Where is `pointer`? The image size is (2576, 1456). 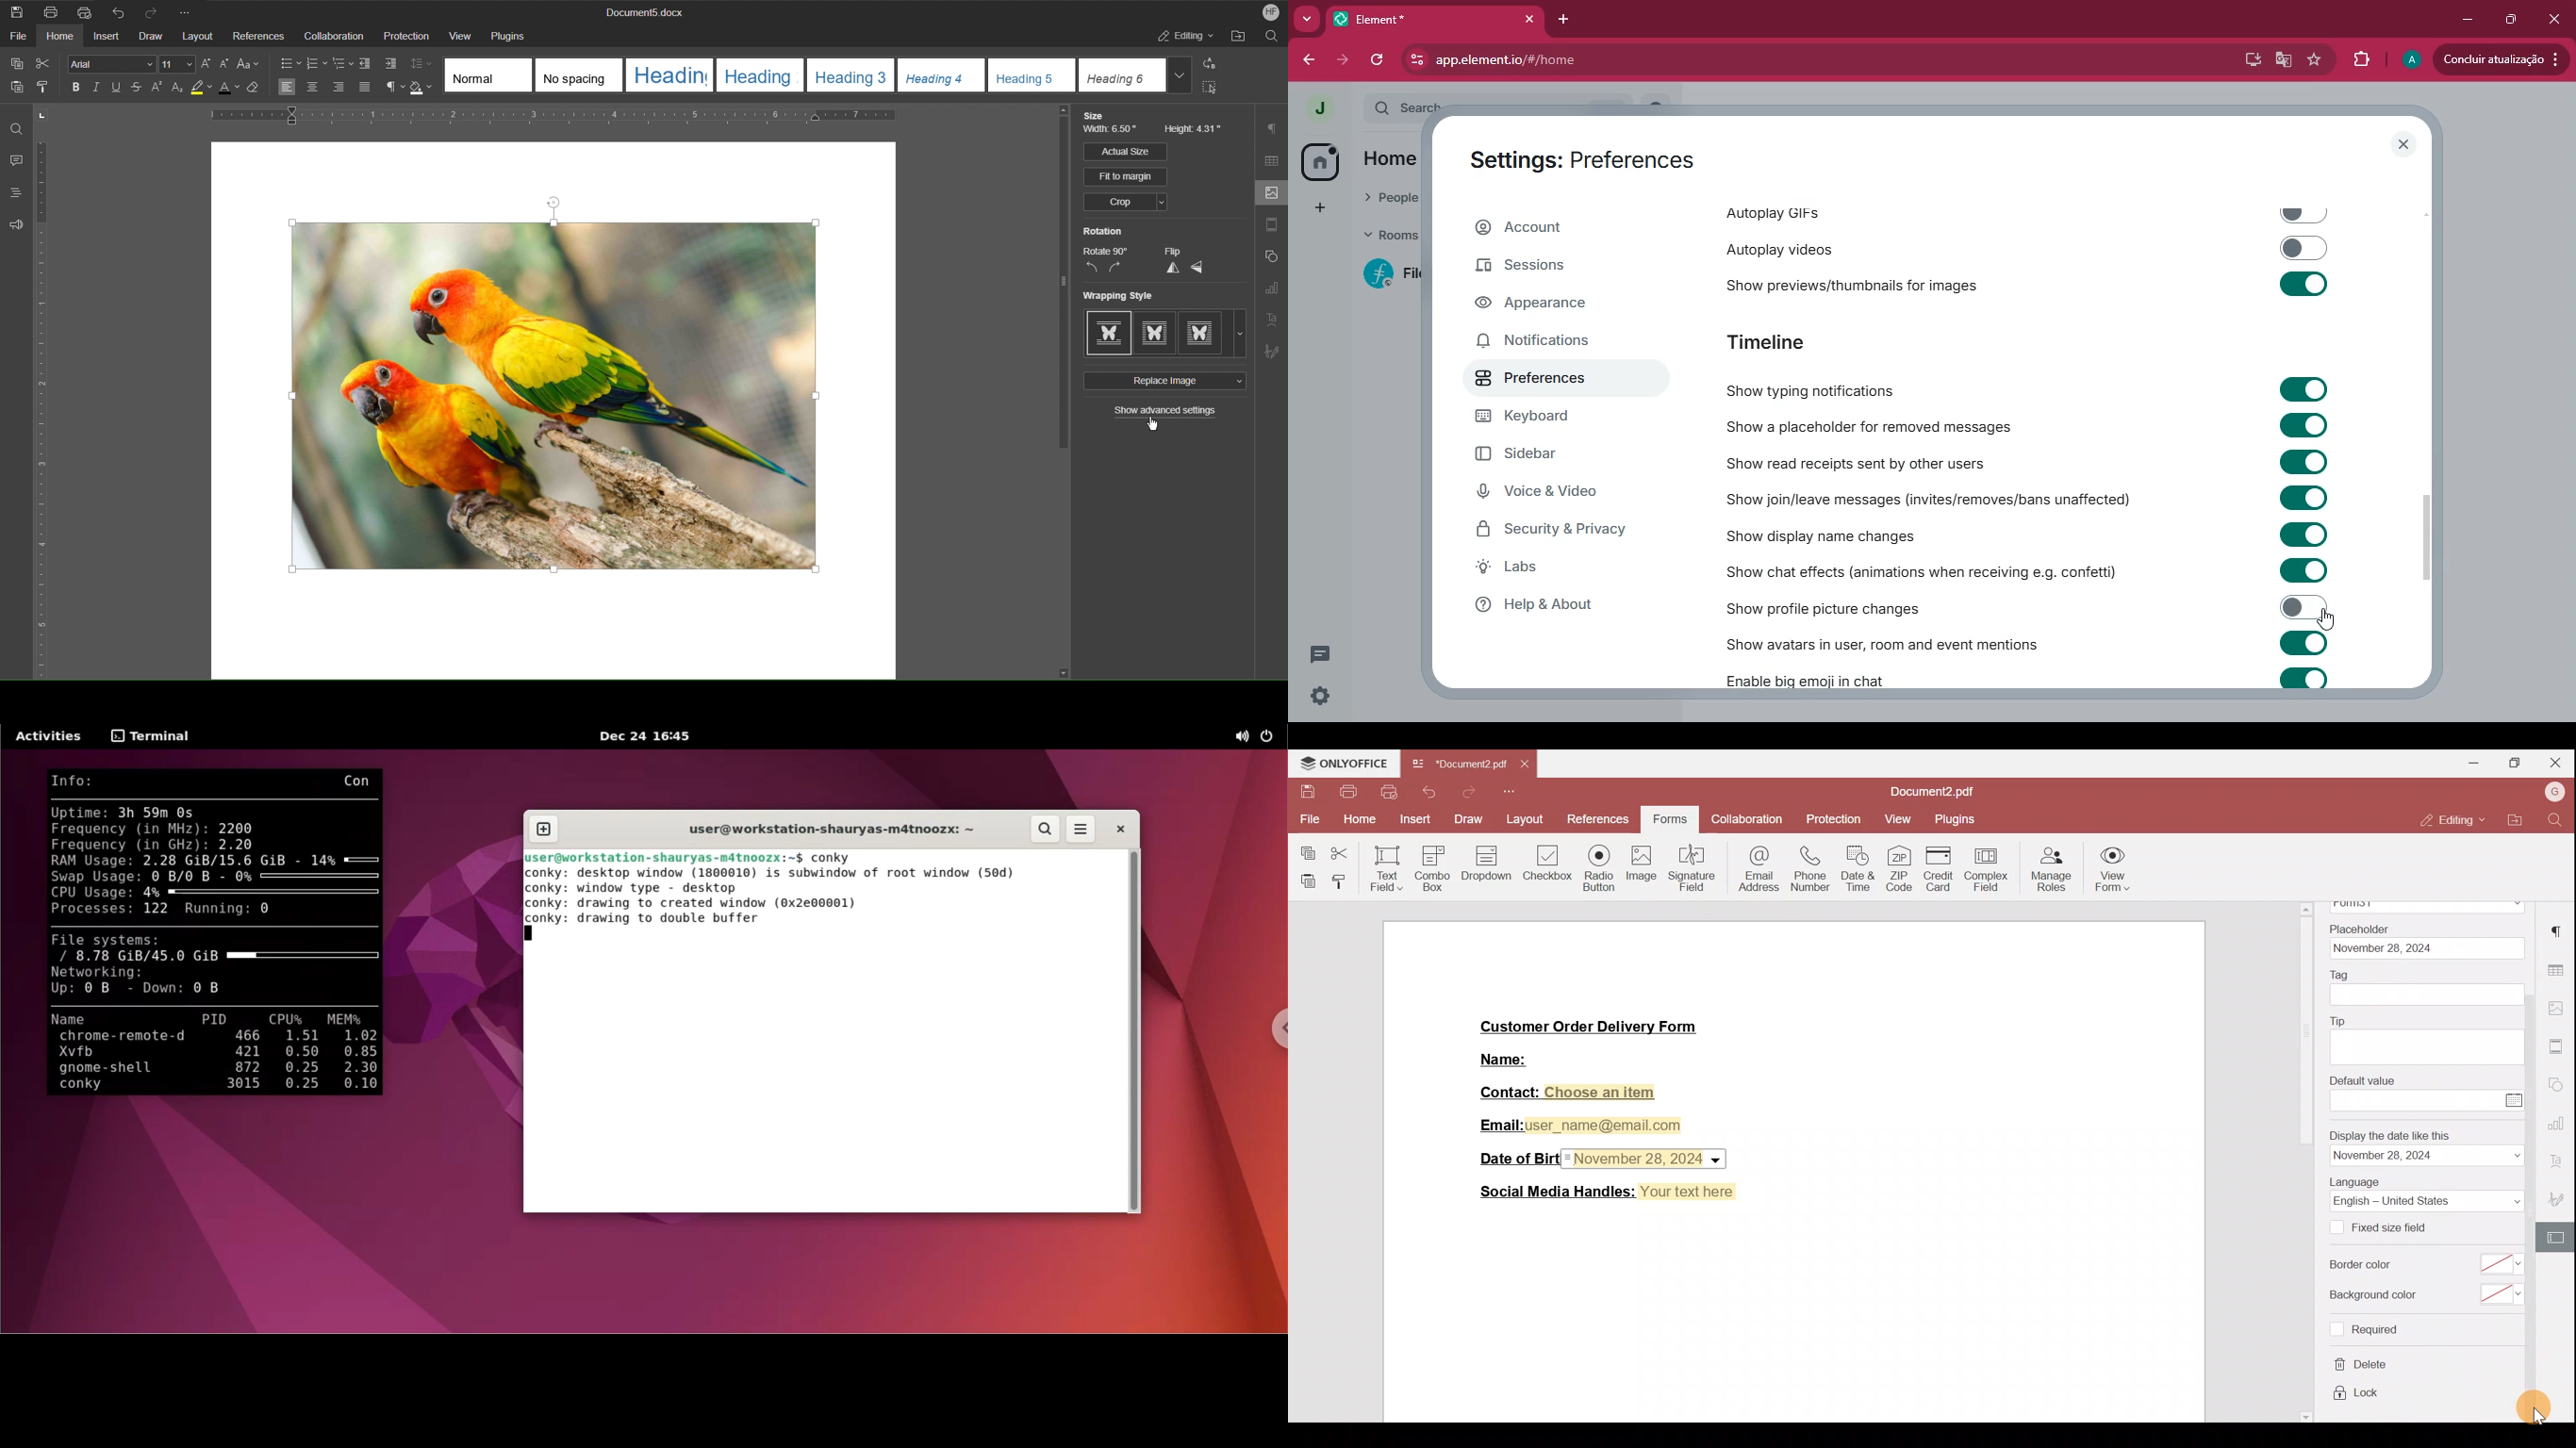
pointer is located at coordinates (1157, 425).